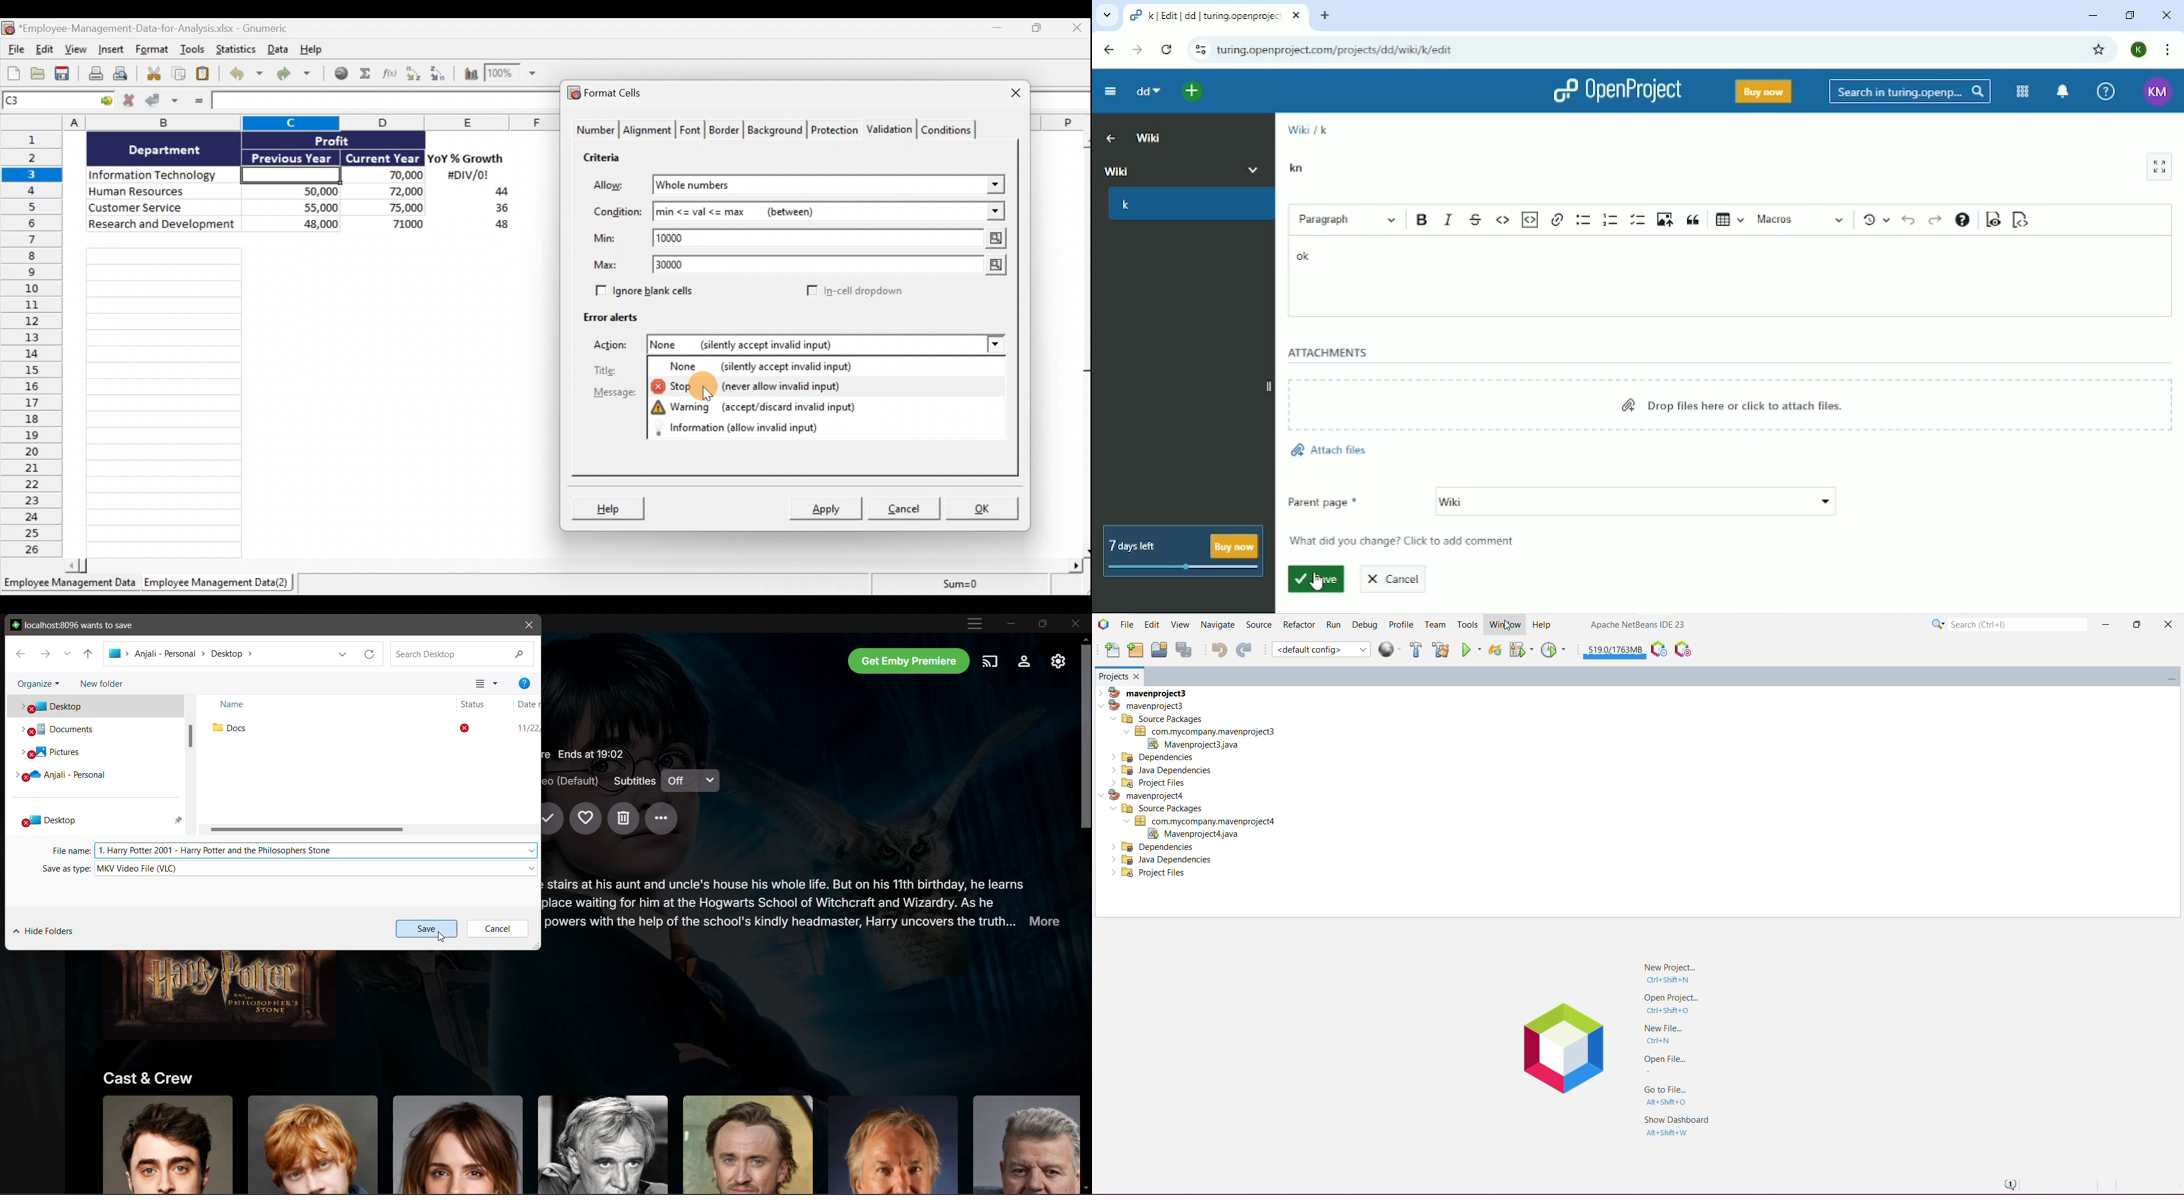  What do you see at coordinates (1298, 625) in the screenshot?
I see `Refactor` at bounding box center [1298, 625].